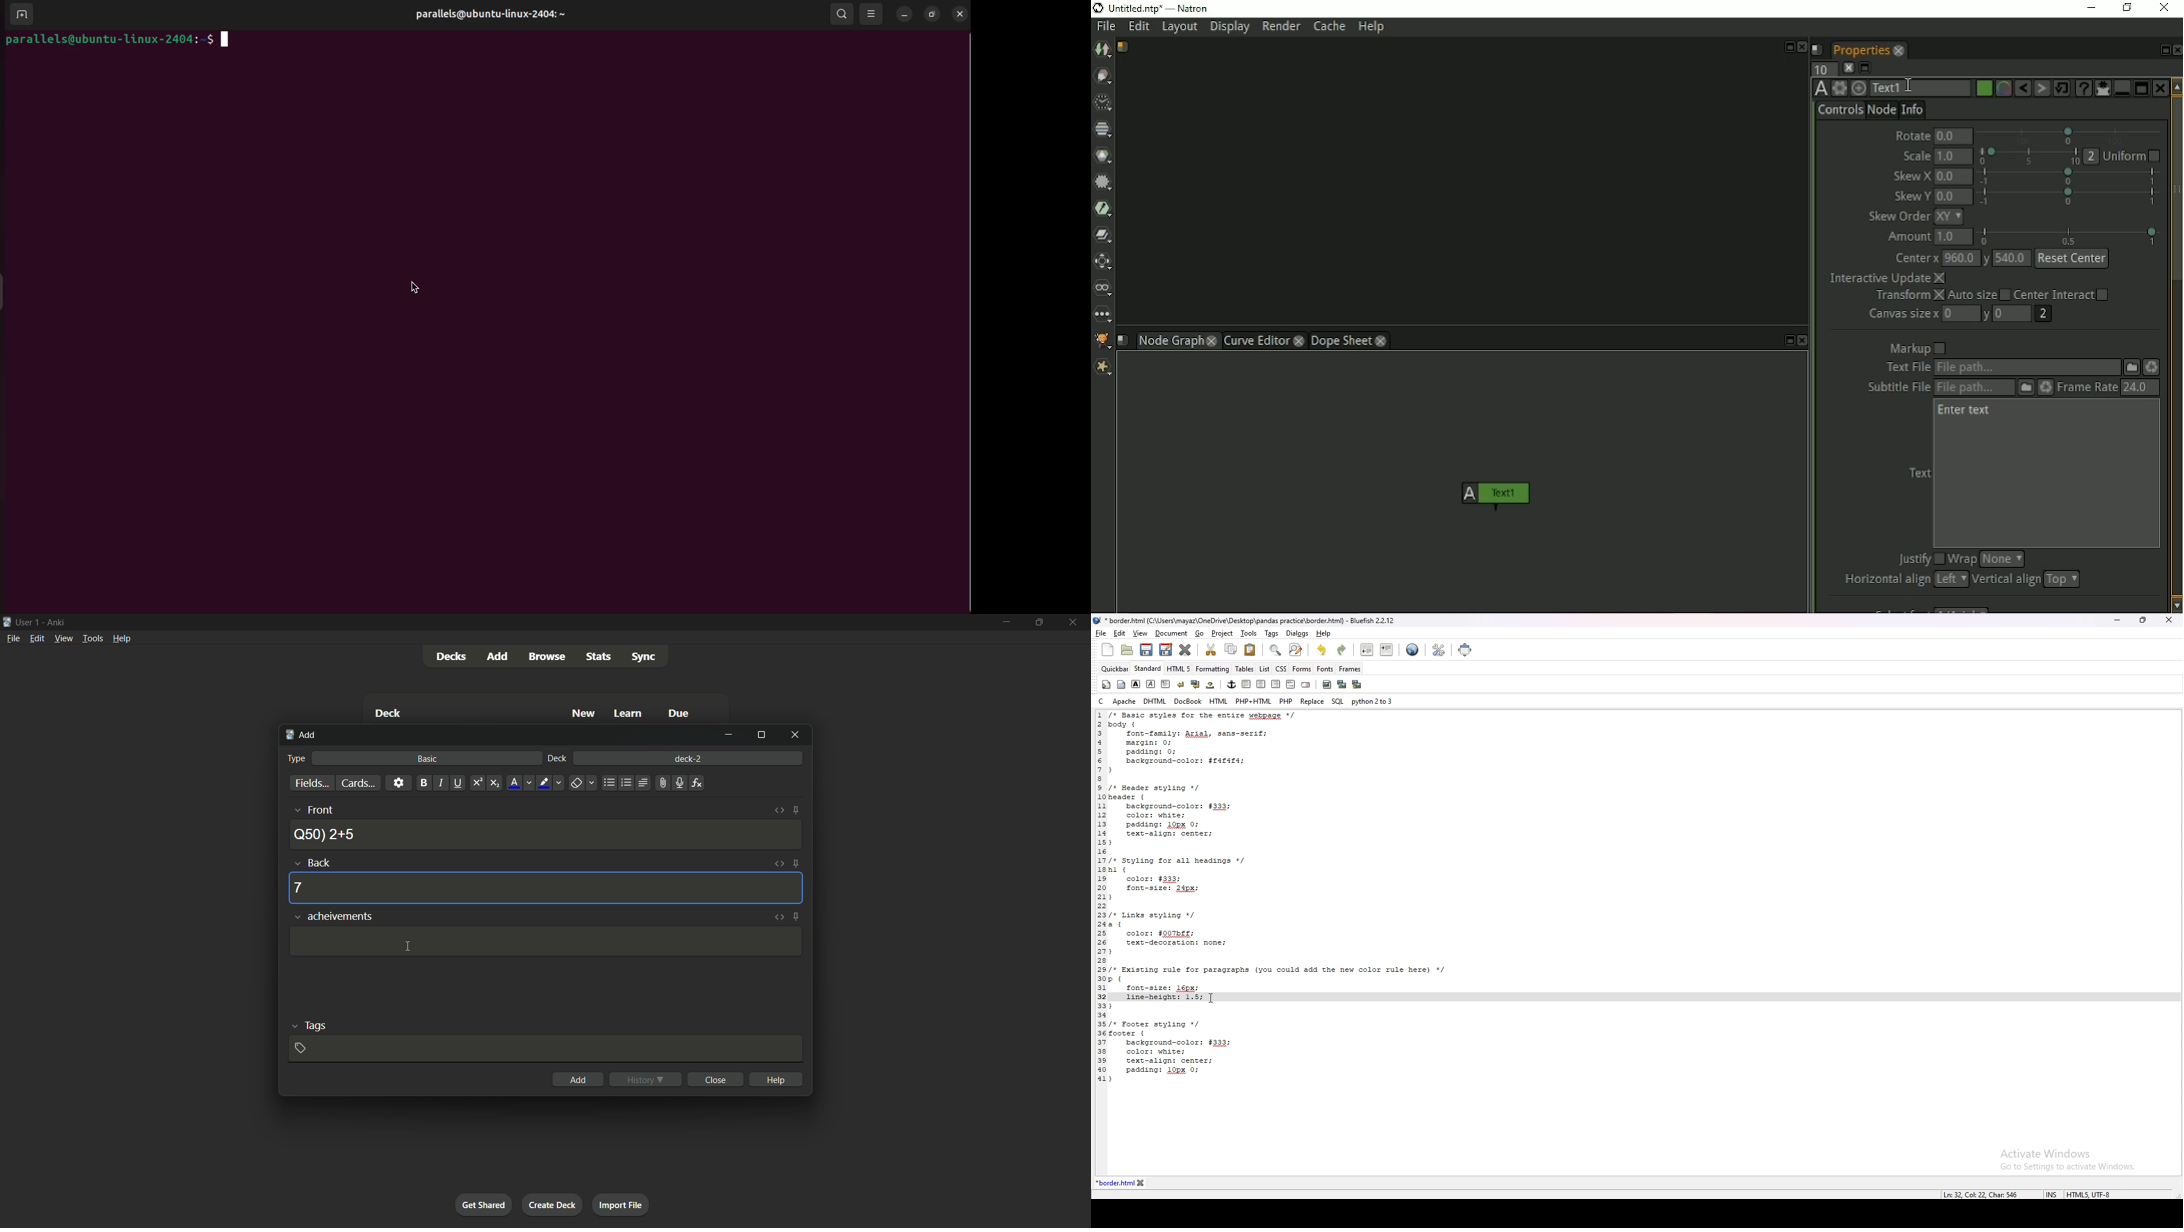 The height and width of the screenshot is (1232, 2184). I want to click on toggle sticky, so click(795, 864).